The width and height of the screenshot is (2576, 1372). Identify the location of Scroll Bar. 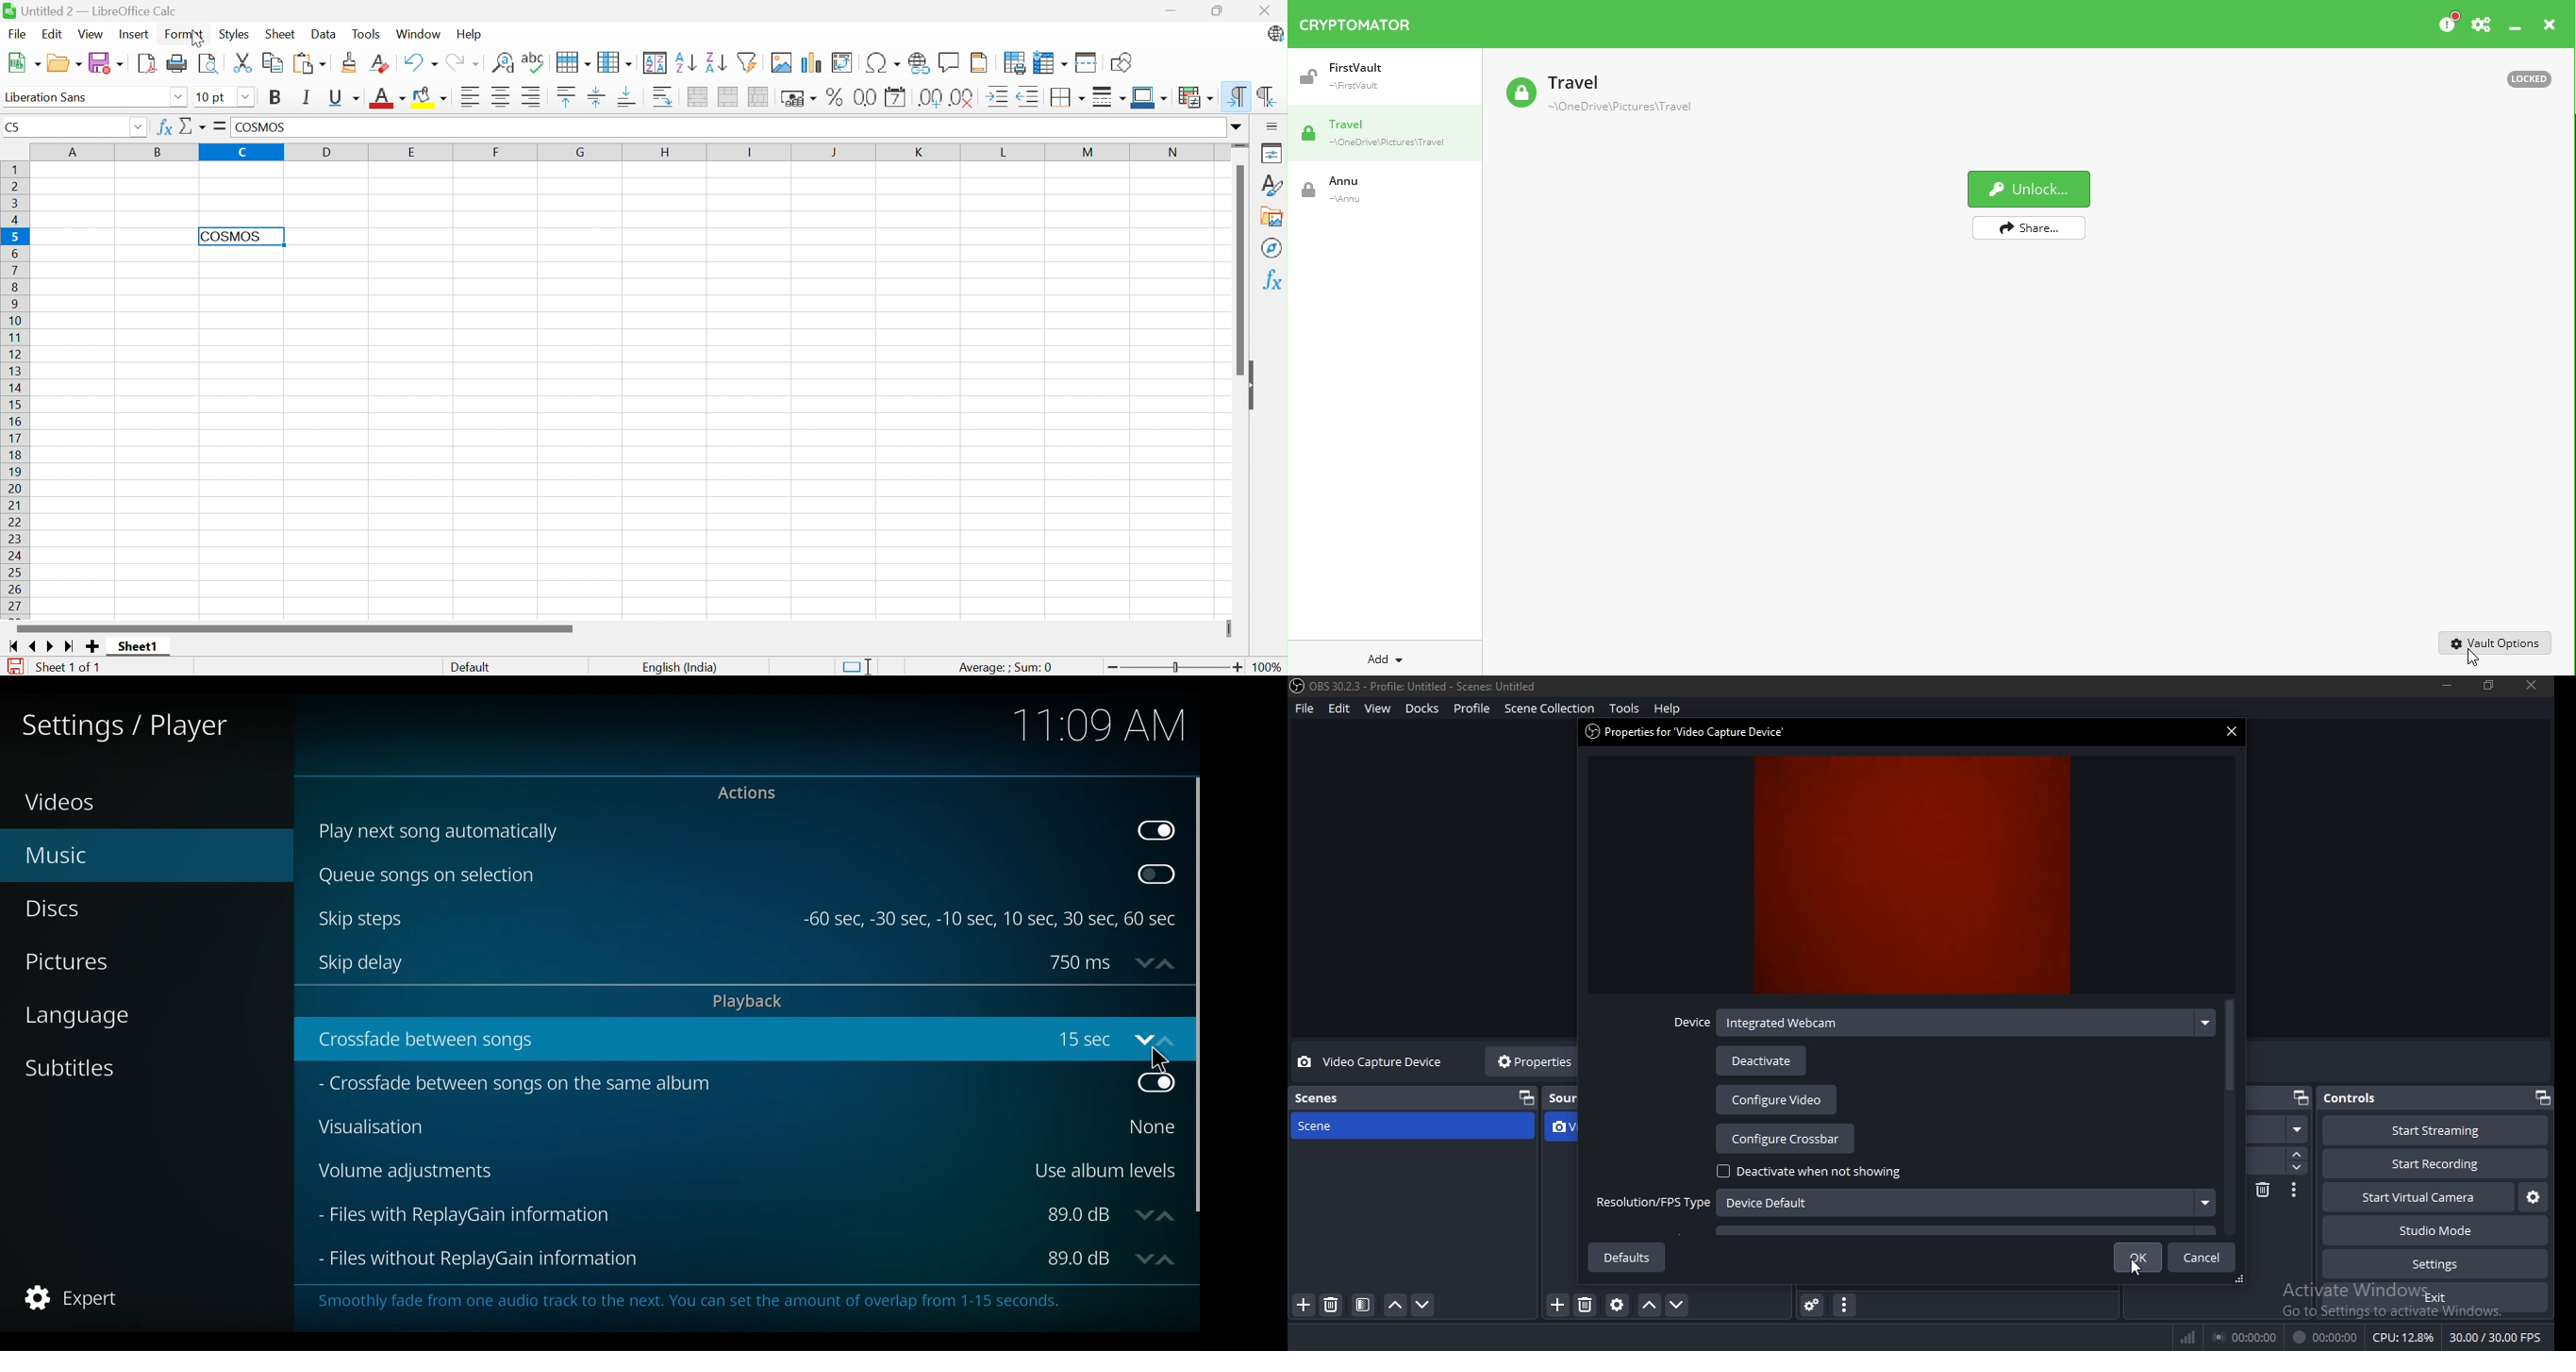
(296, 628).